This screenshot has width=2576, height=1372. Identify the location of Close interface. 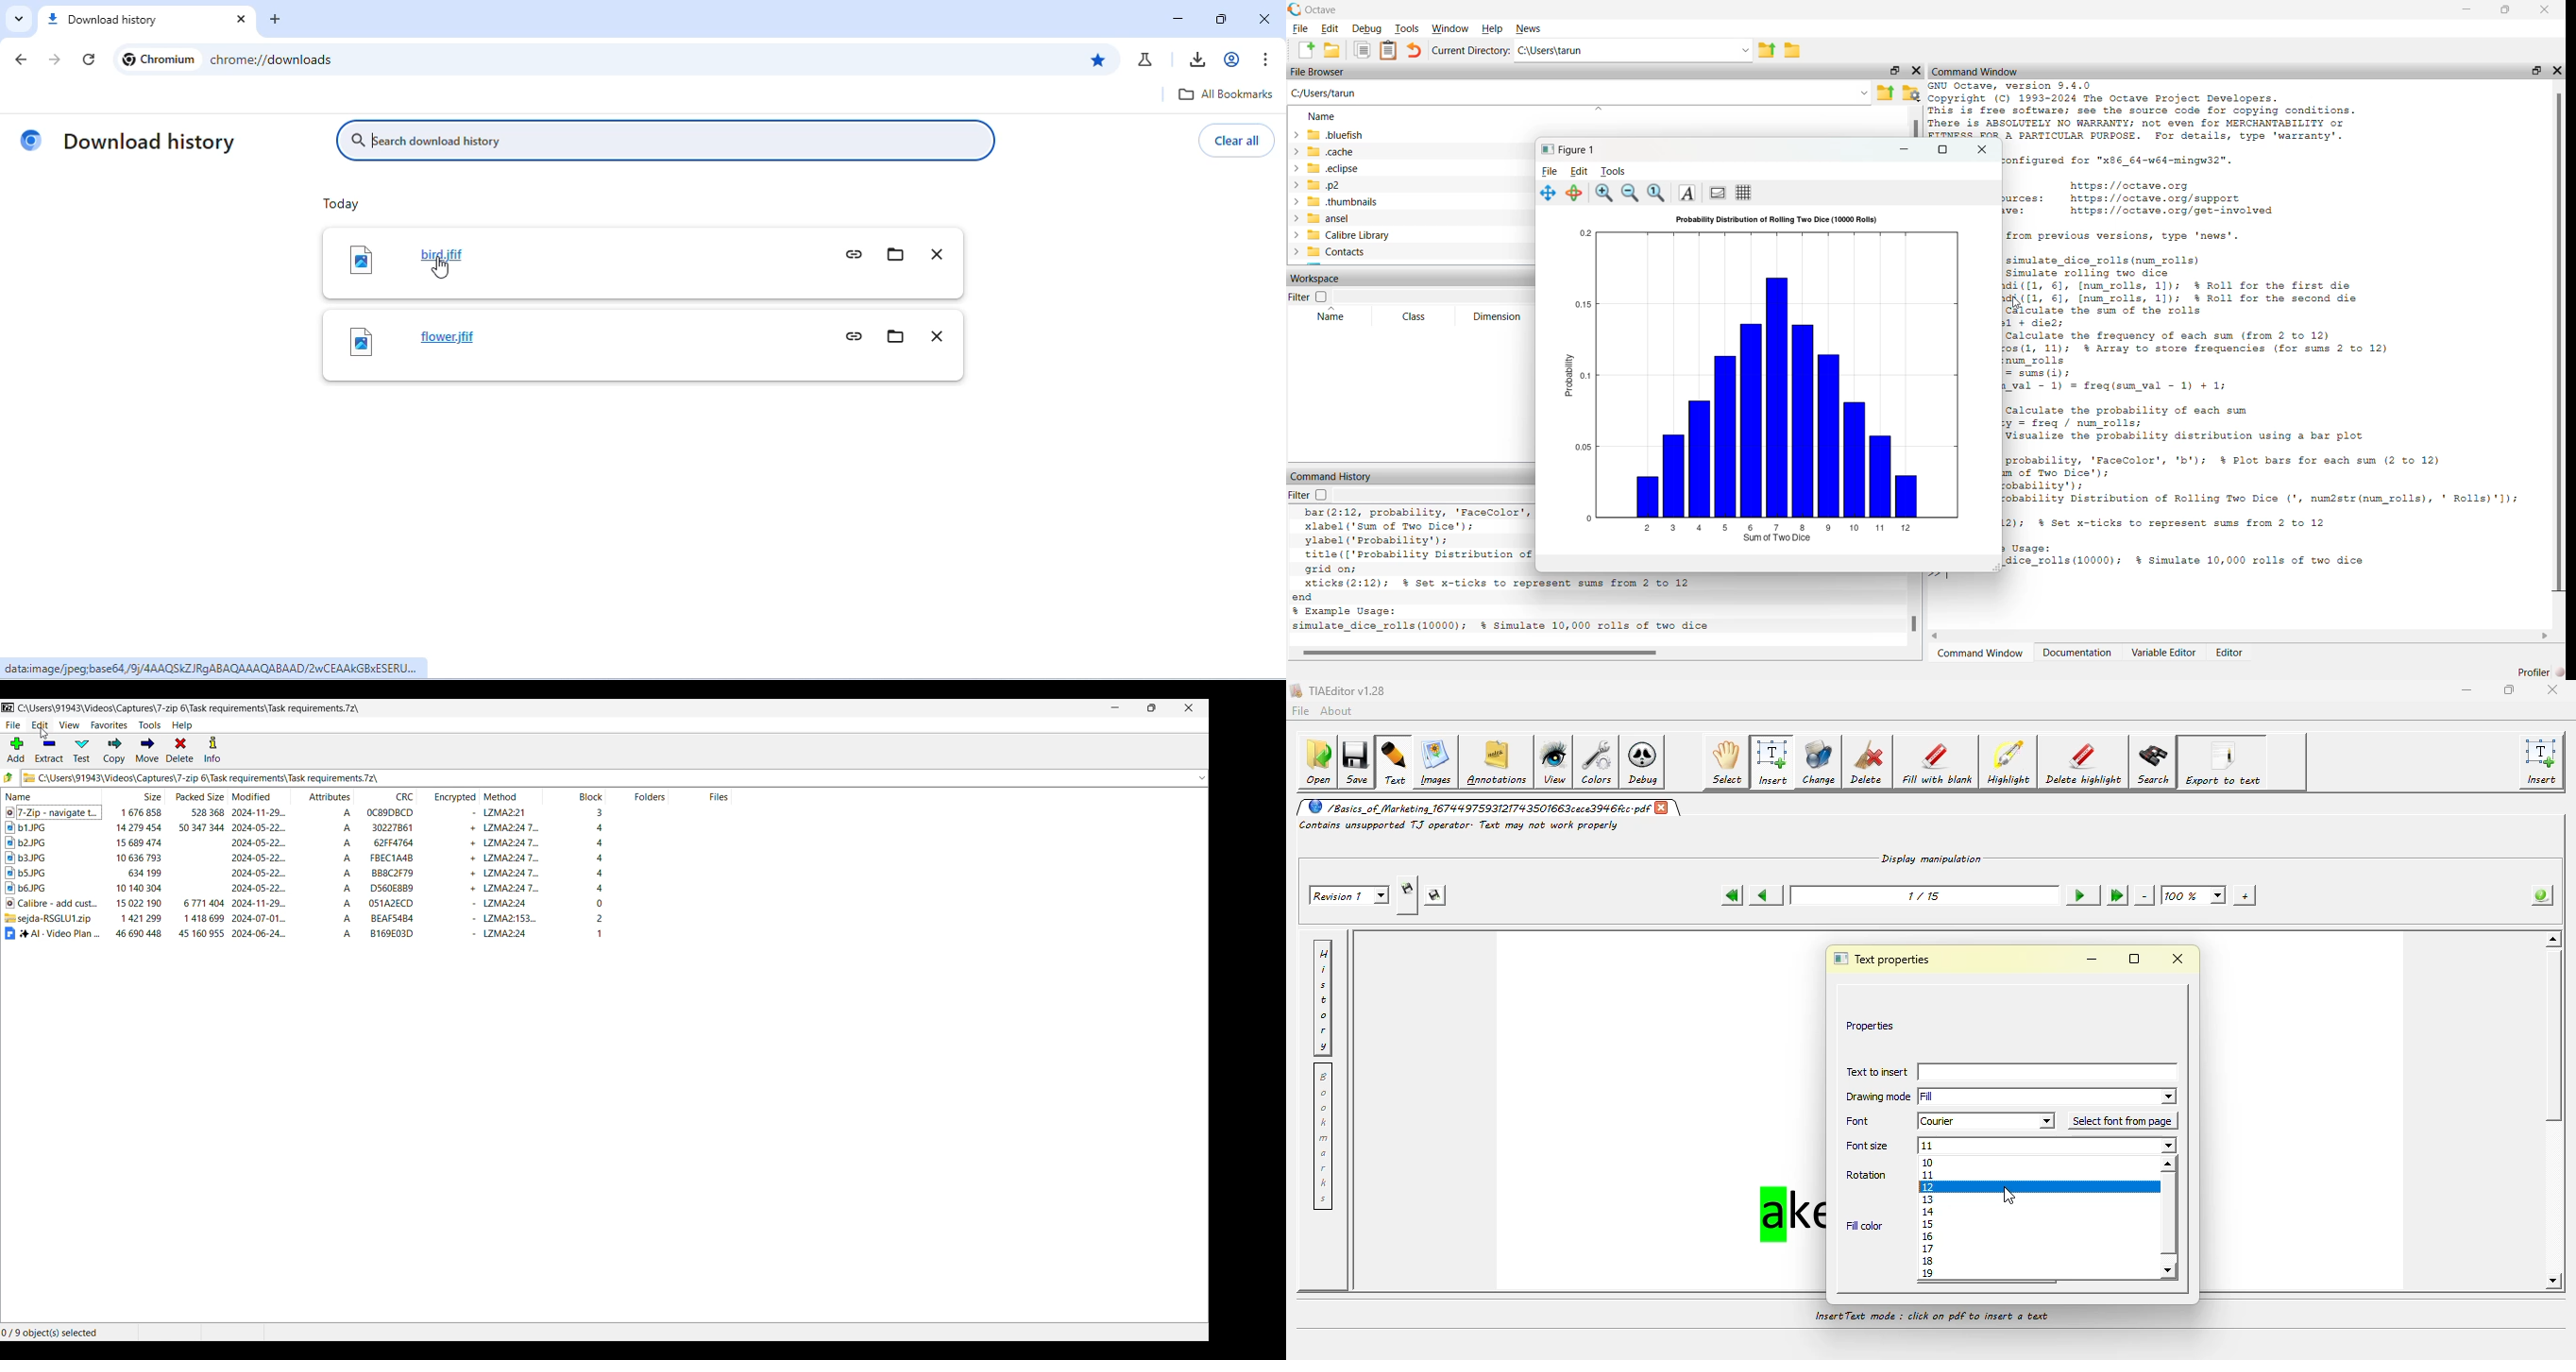
(1189, 708).